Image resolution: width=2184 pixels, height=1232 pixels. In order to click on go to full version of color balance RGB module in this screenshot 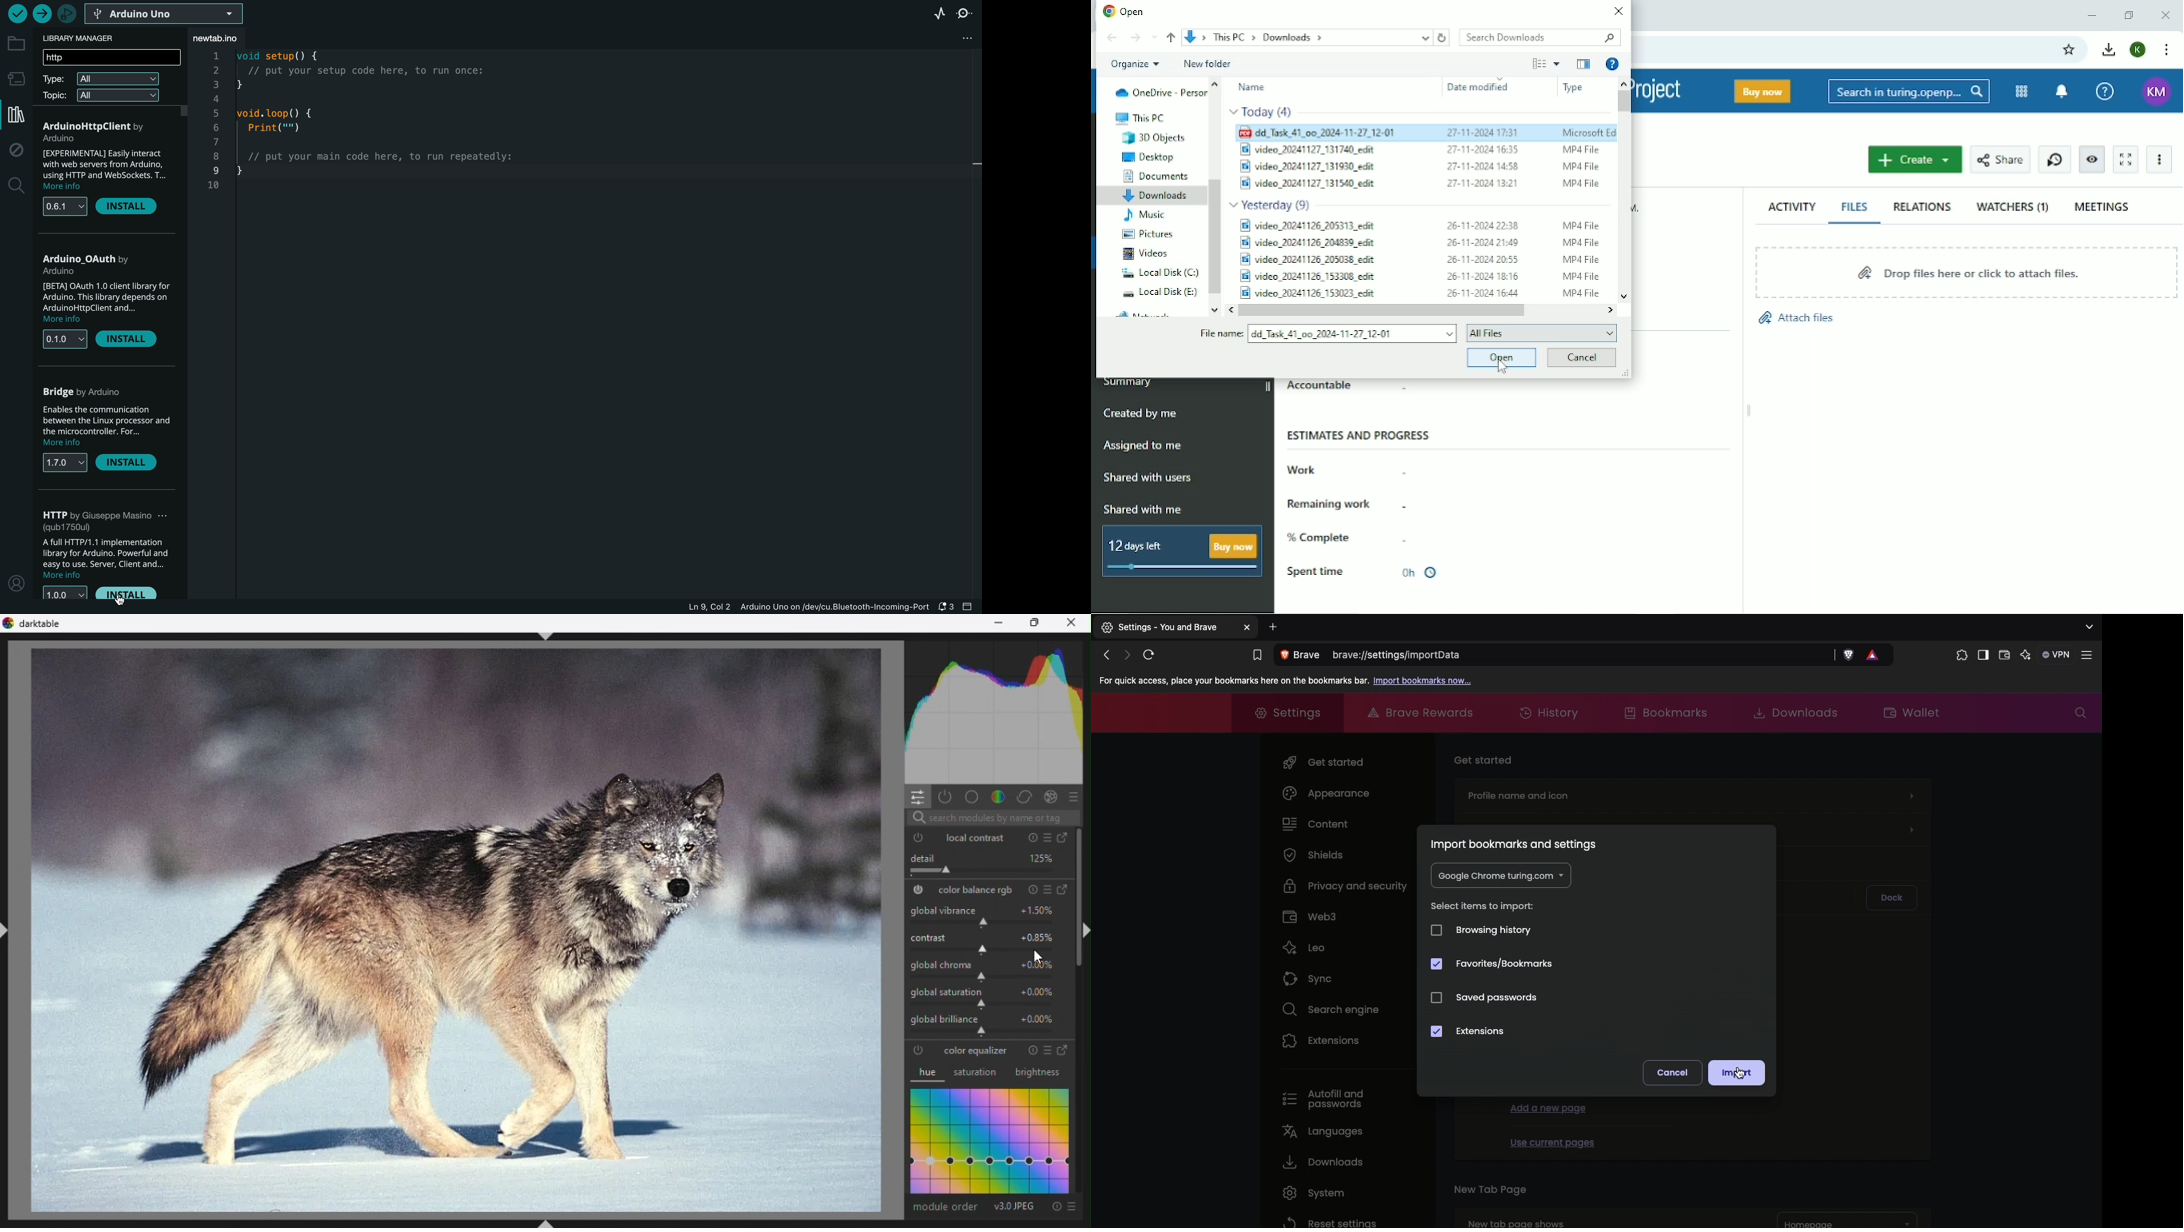, I will do `click(1065, 890)`.